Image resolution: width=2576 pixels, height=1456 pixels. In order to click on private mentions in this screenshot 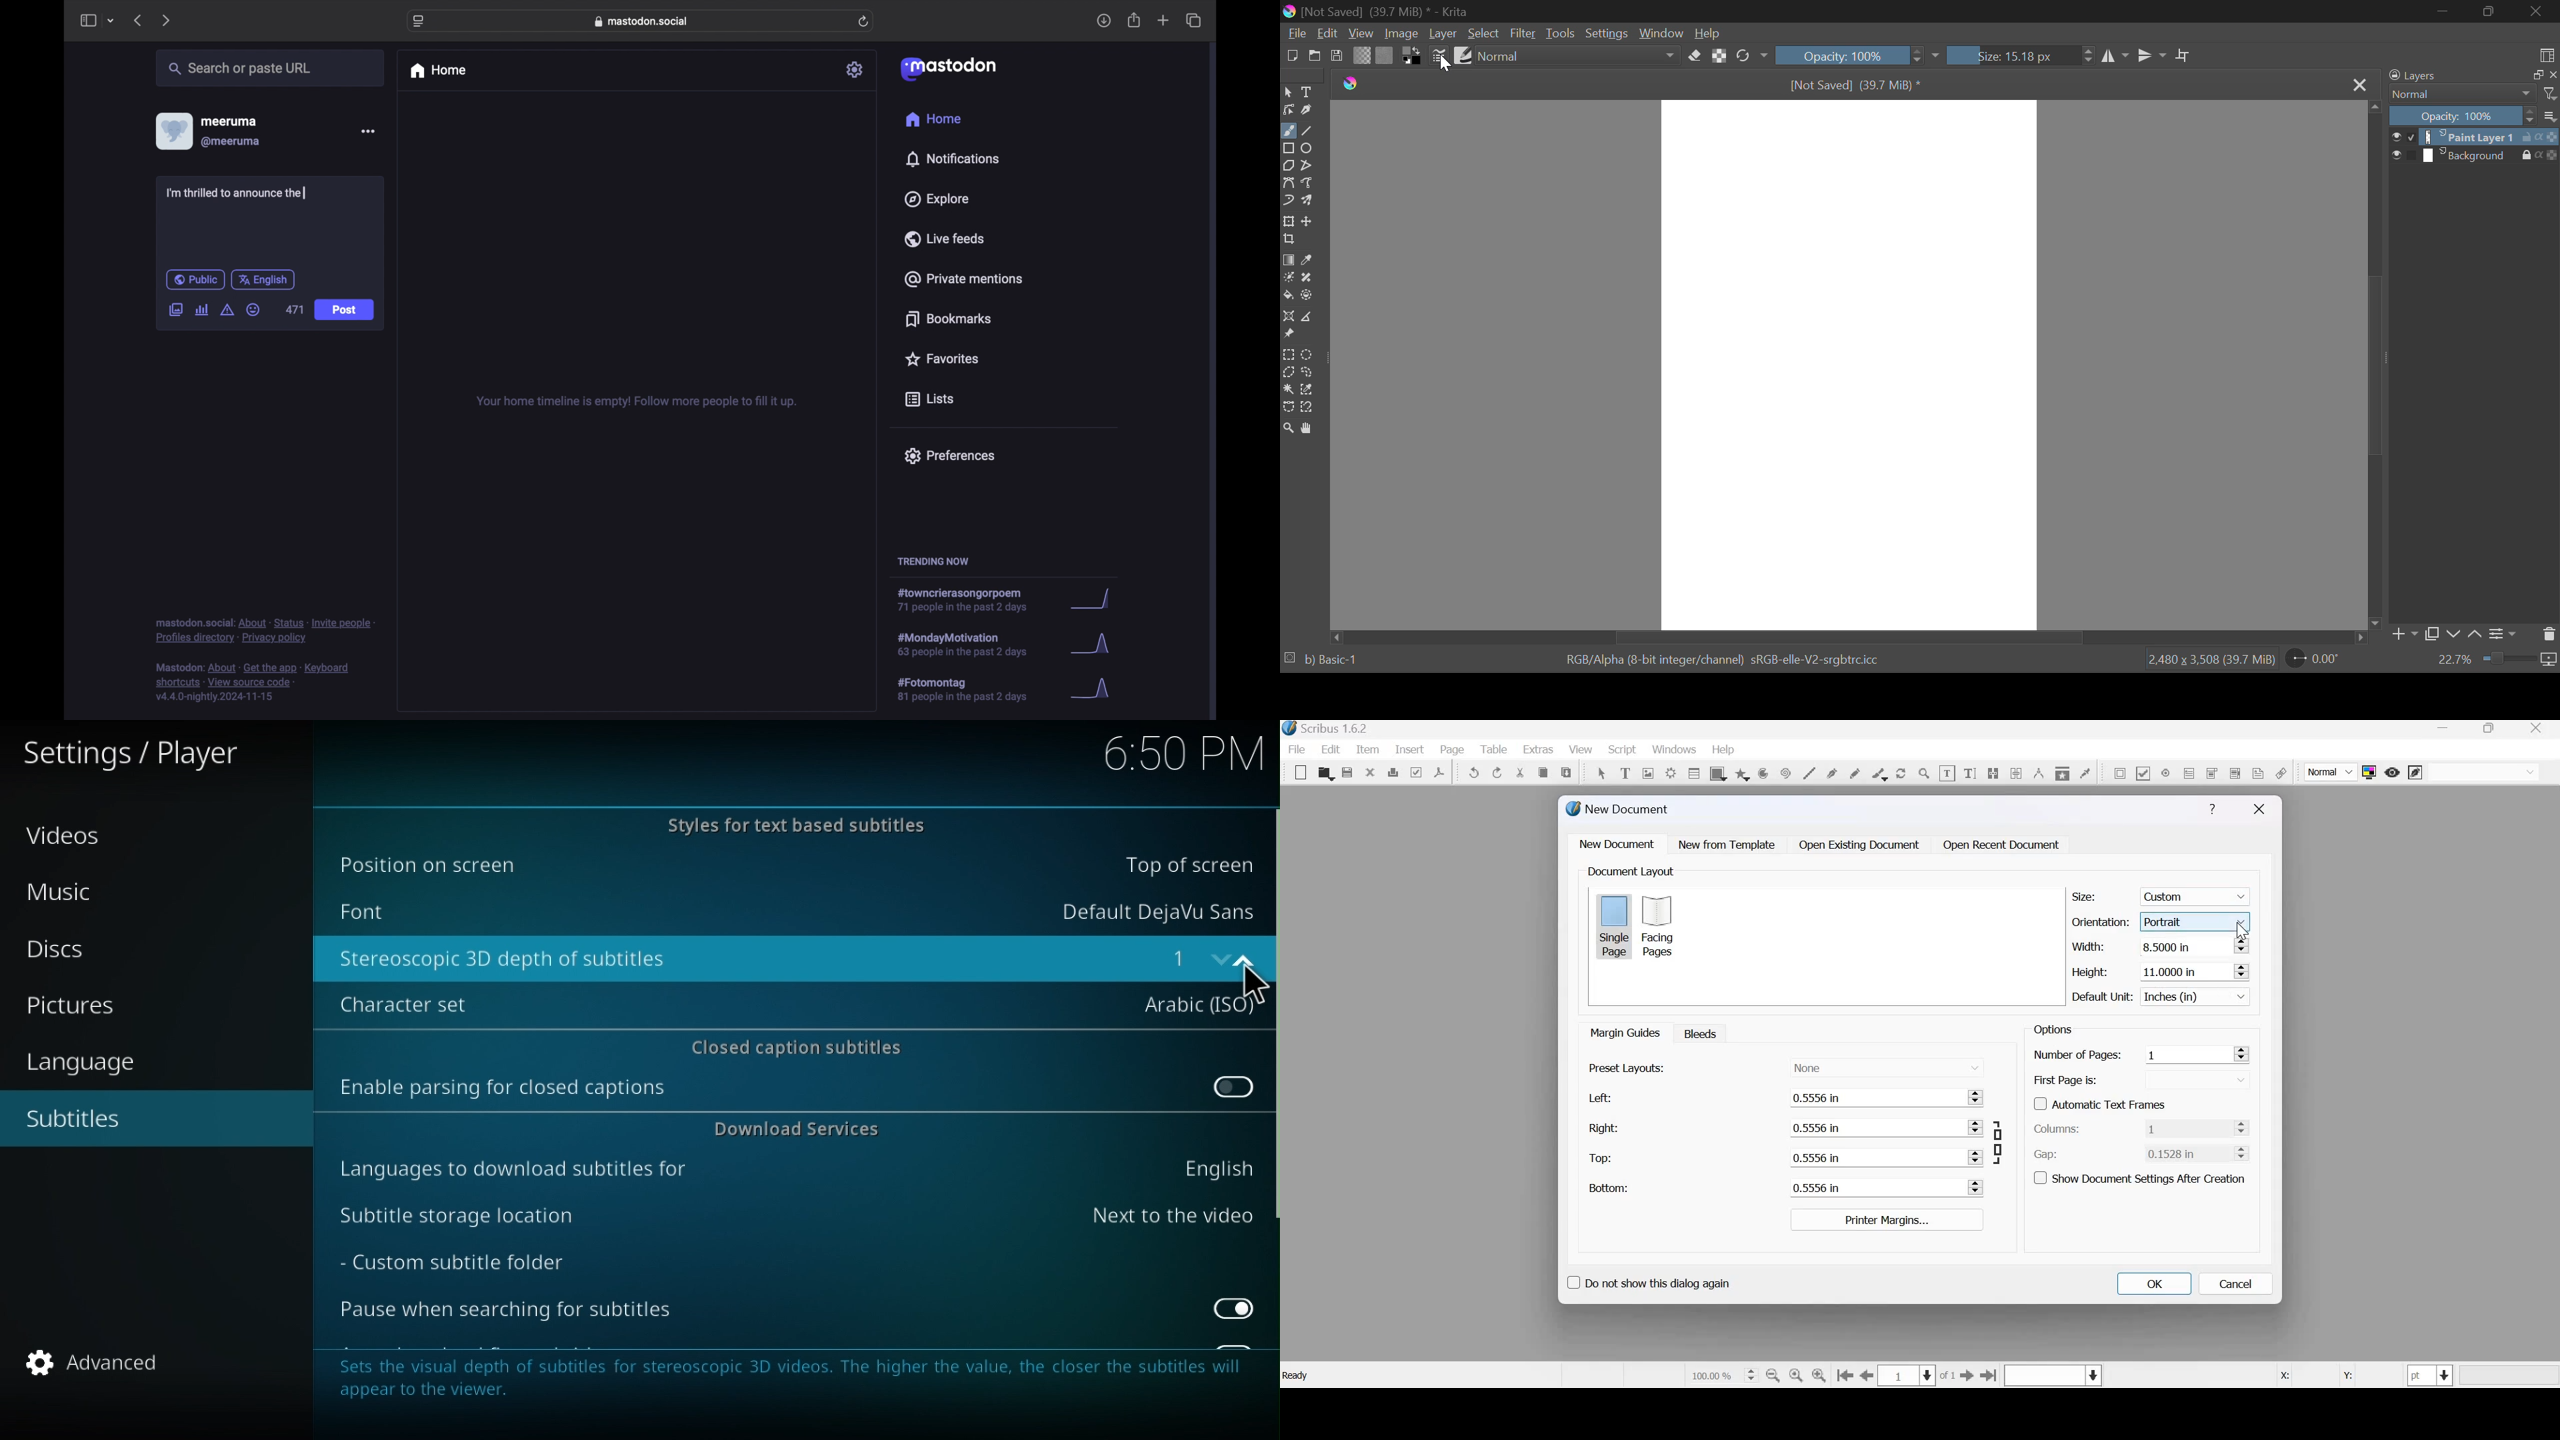, I will do `click(963, 279)`.